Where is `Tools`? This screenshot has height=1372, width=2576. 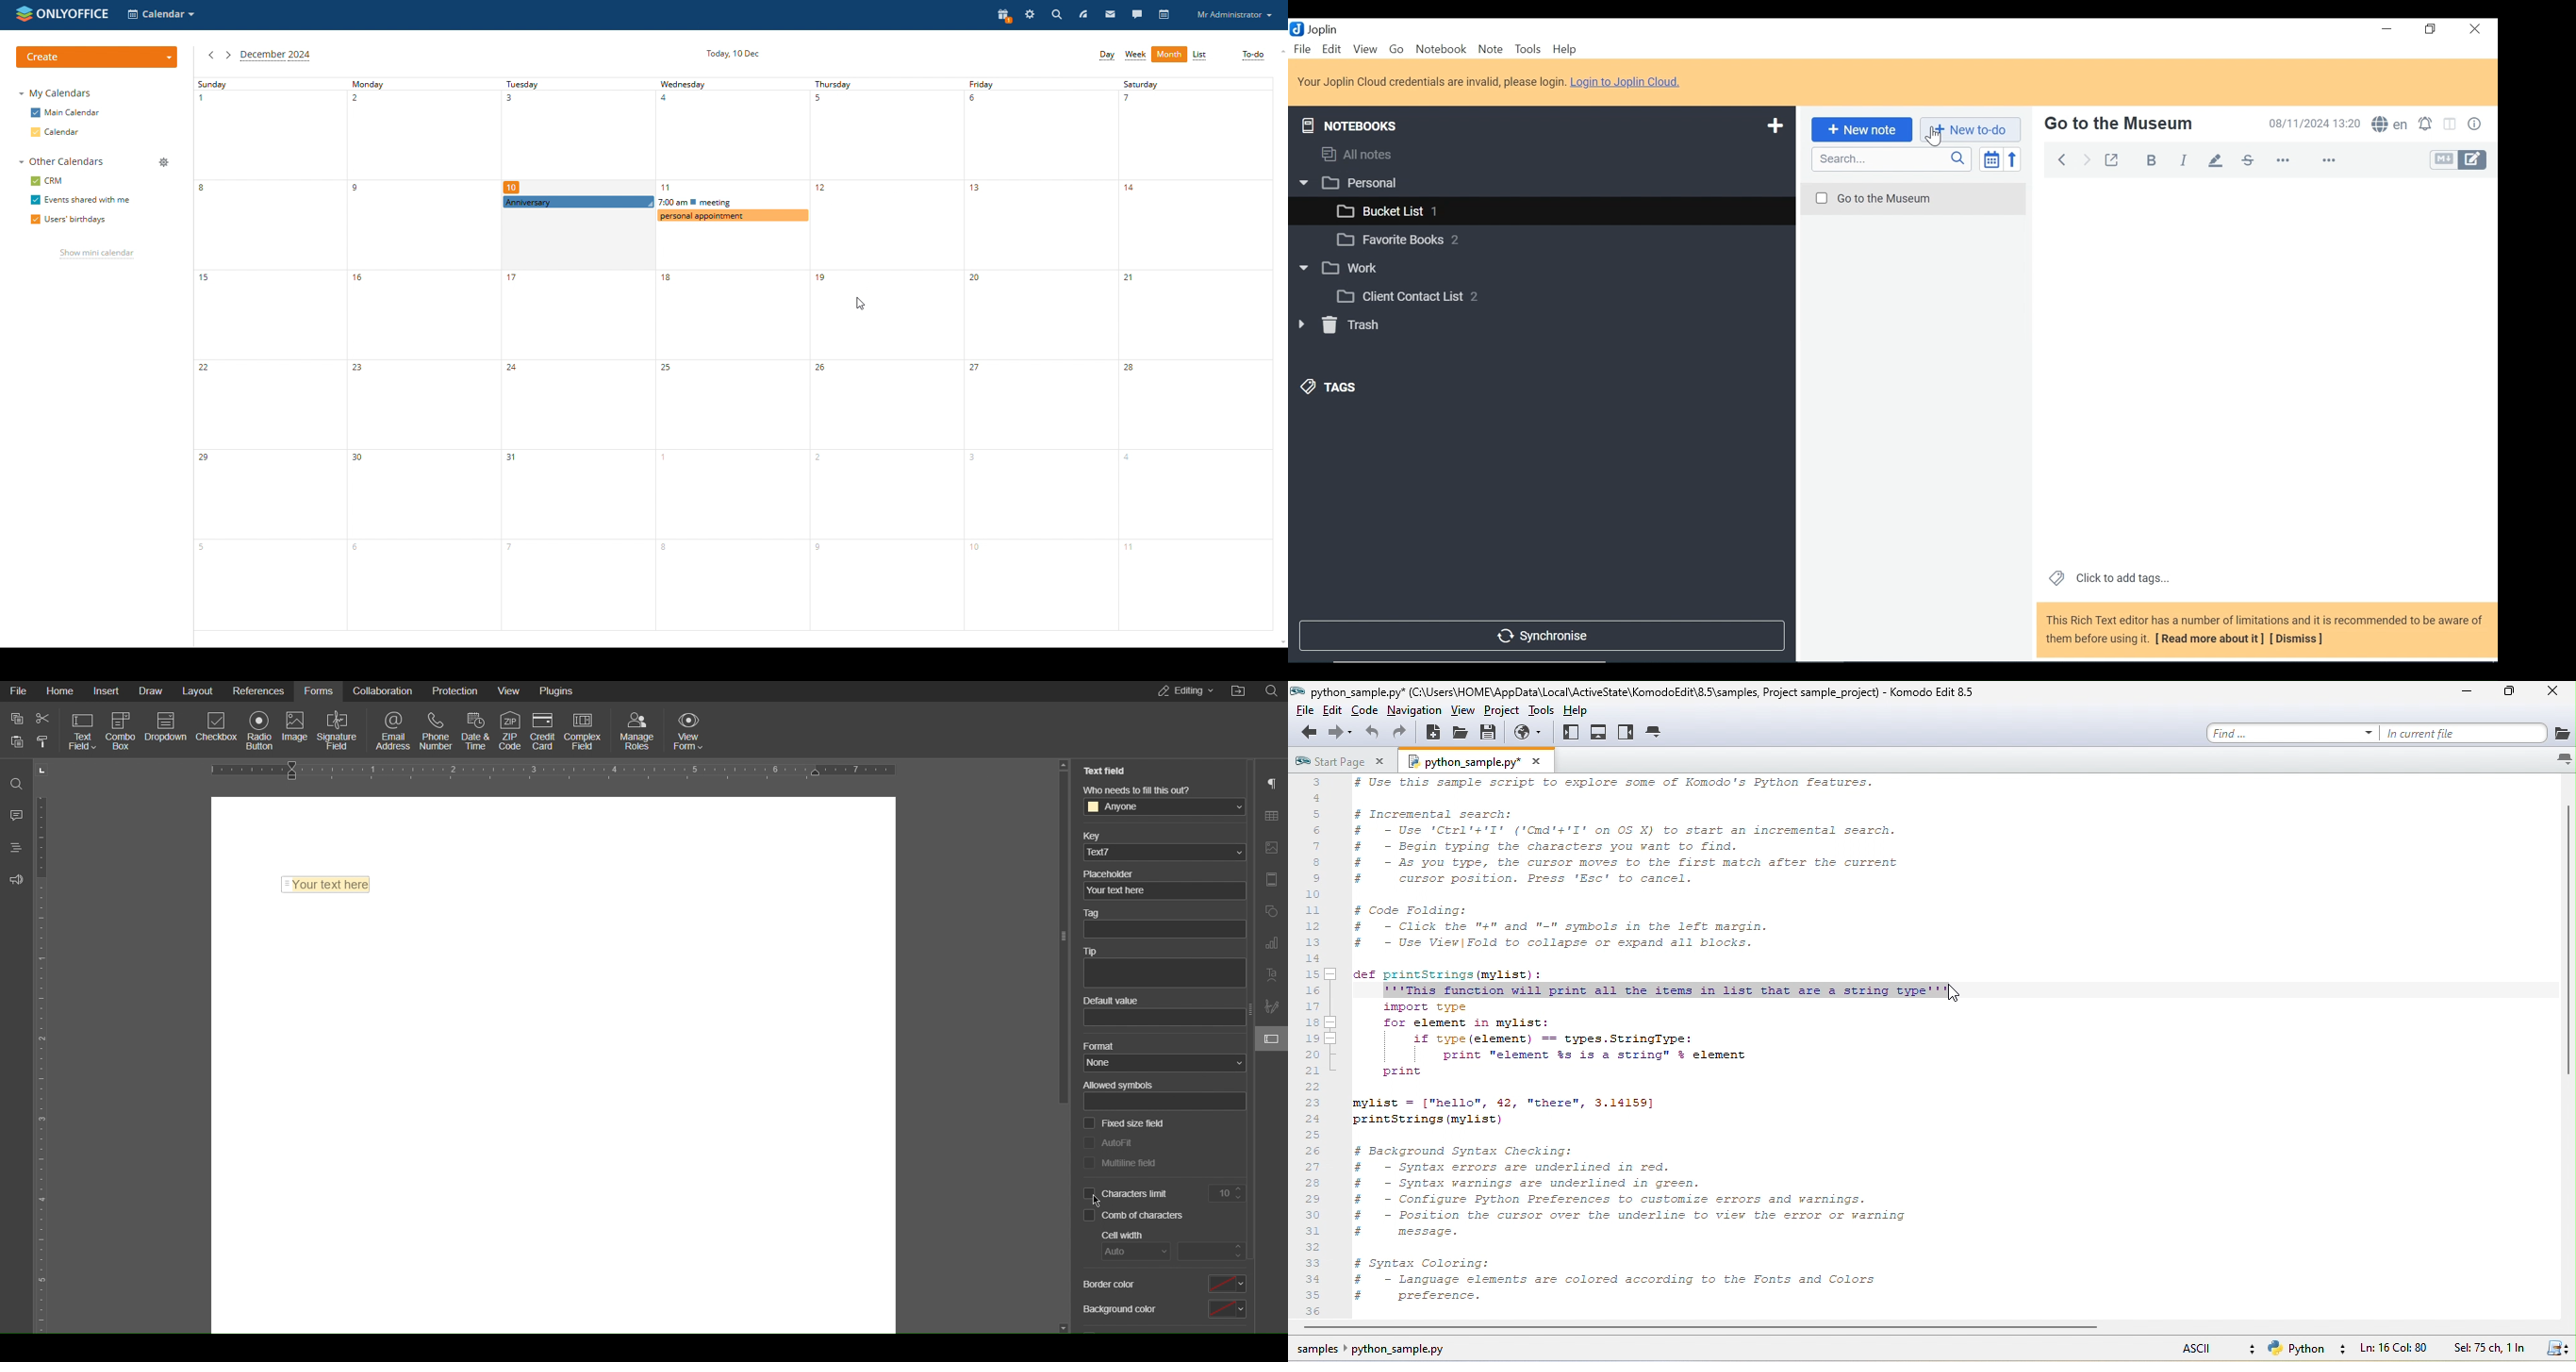 Tools is located at coordinates (1529, 50).